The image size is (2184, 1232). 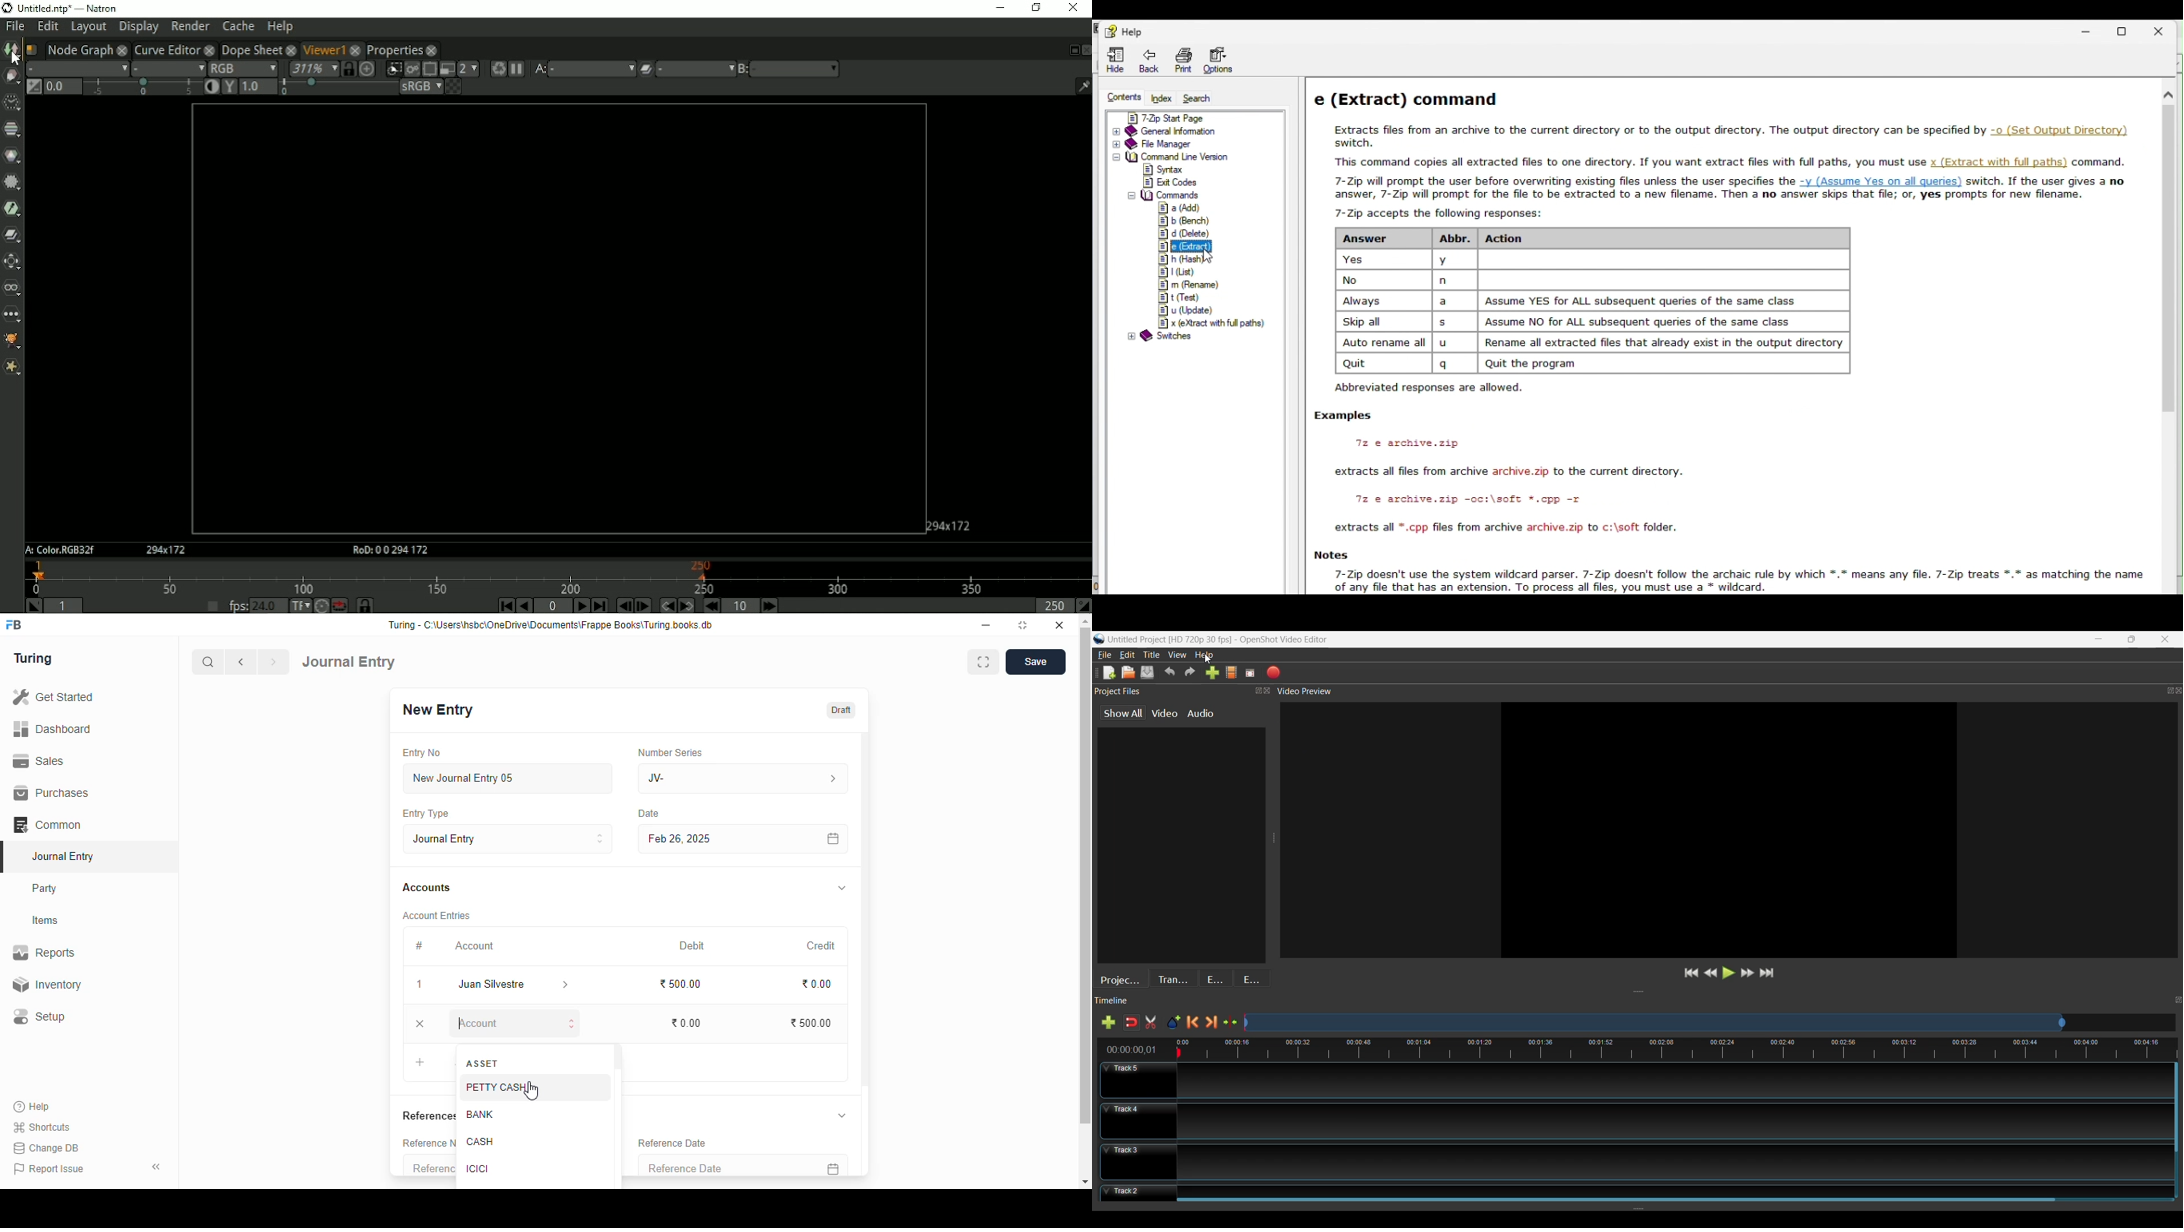 I want to click on help, so click(x=33, y=1106).